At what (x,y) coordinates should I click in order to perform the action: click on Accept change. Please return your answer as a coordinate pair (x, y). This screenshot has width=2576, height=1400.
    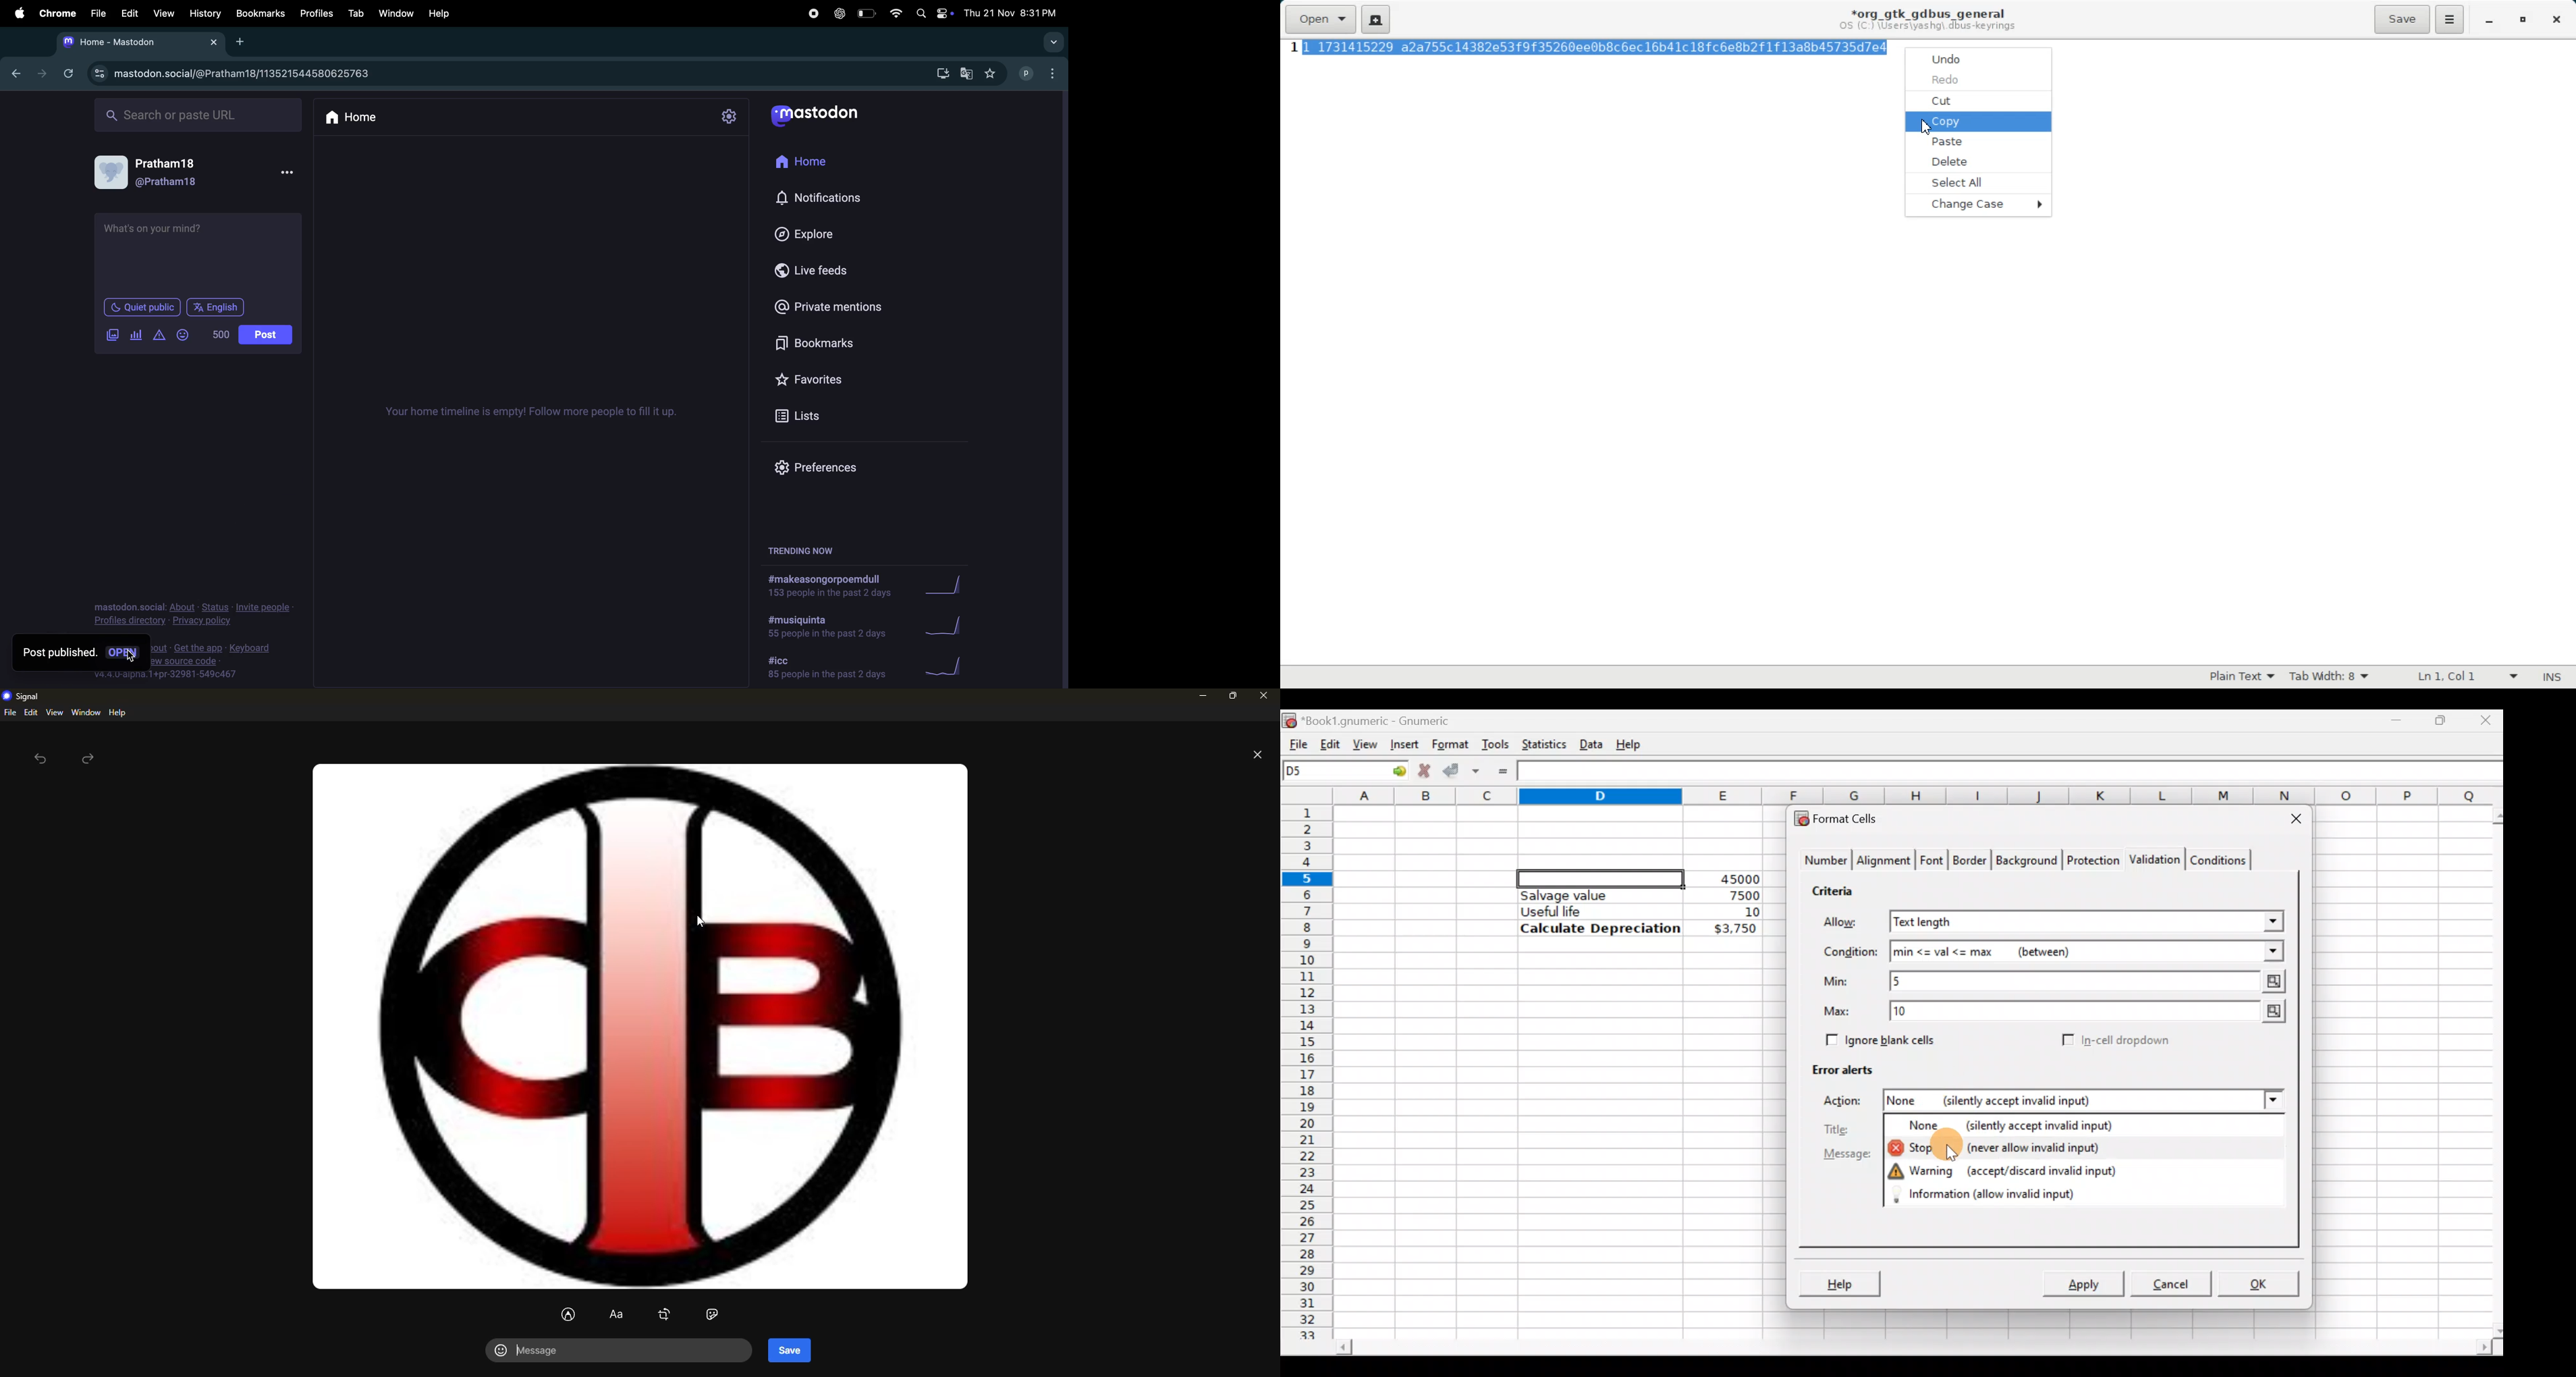
    Looking at the image, I should click on (1461, 769).